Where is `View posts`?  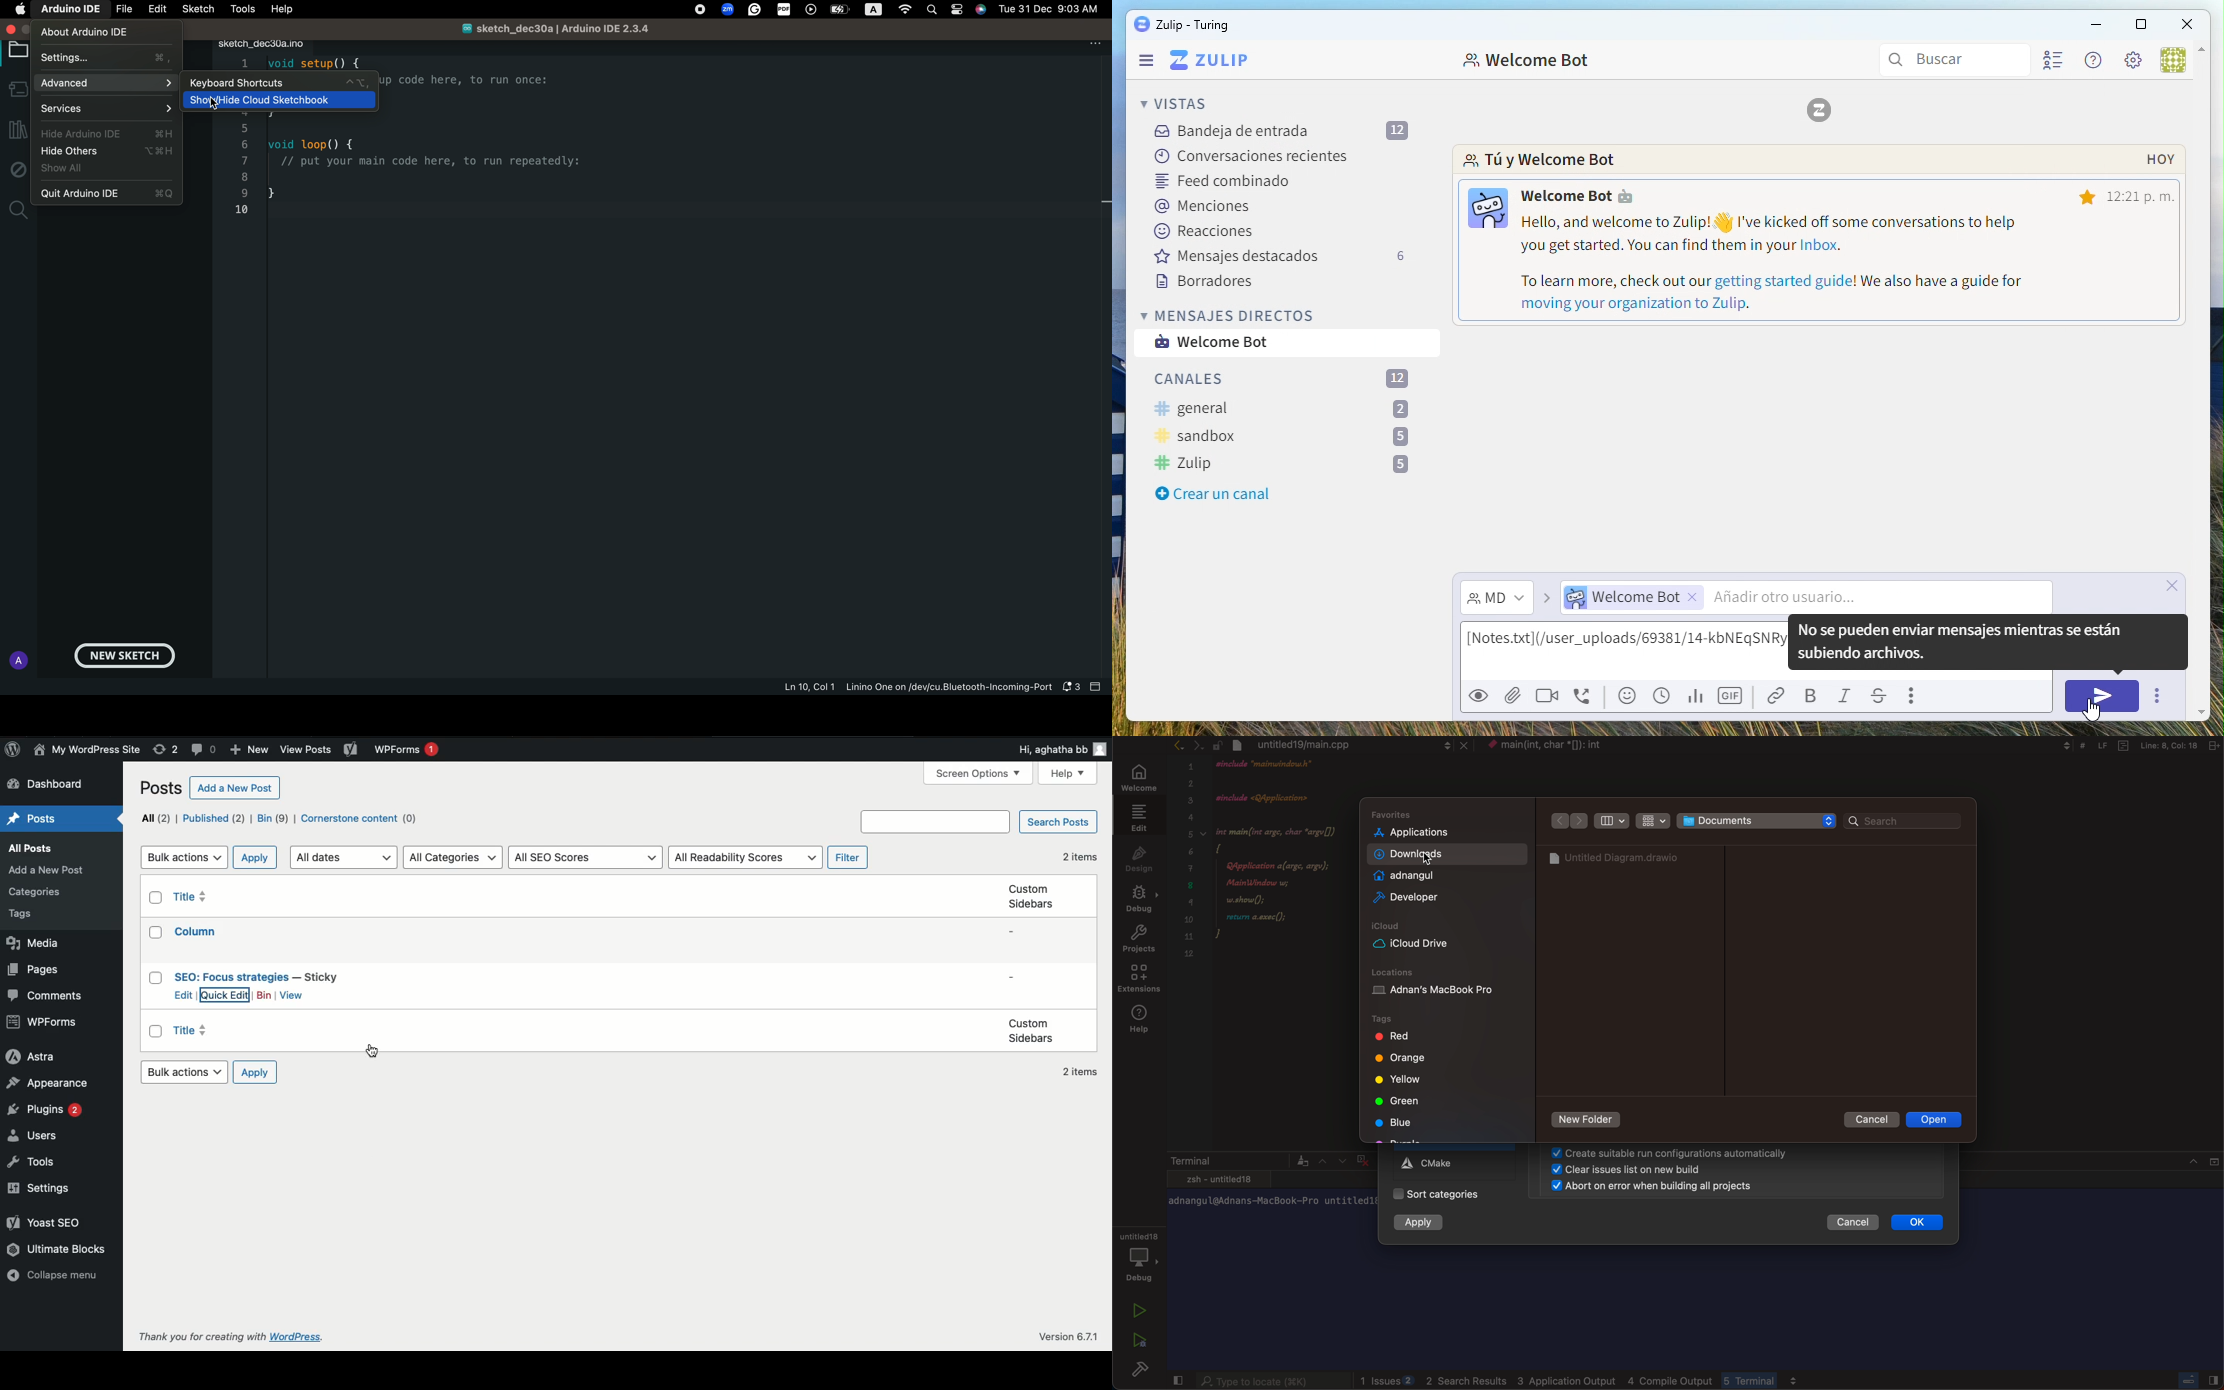 View posts is located at coordinates (306, 750).